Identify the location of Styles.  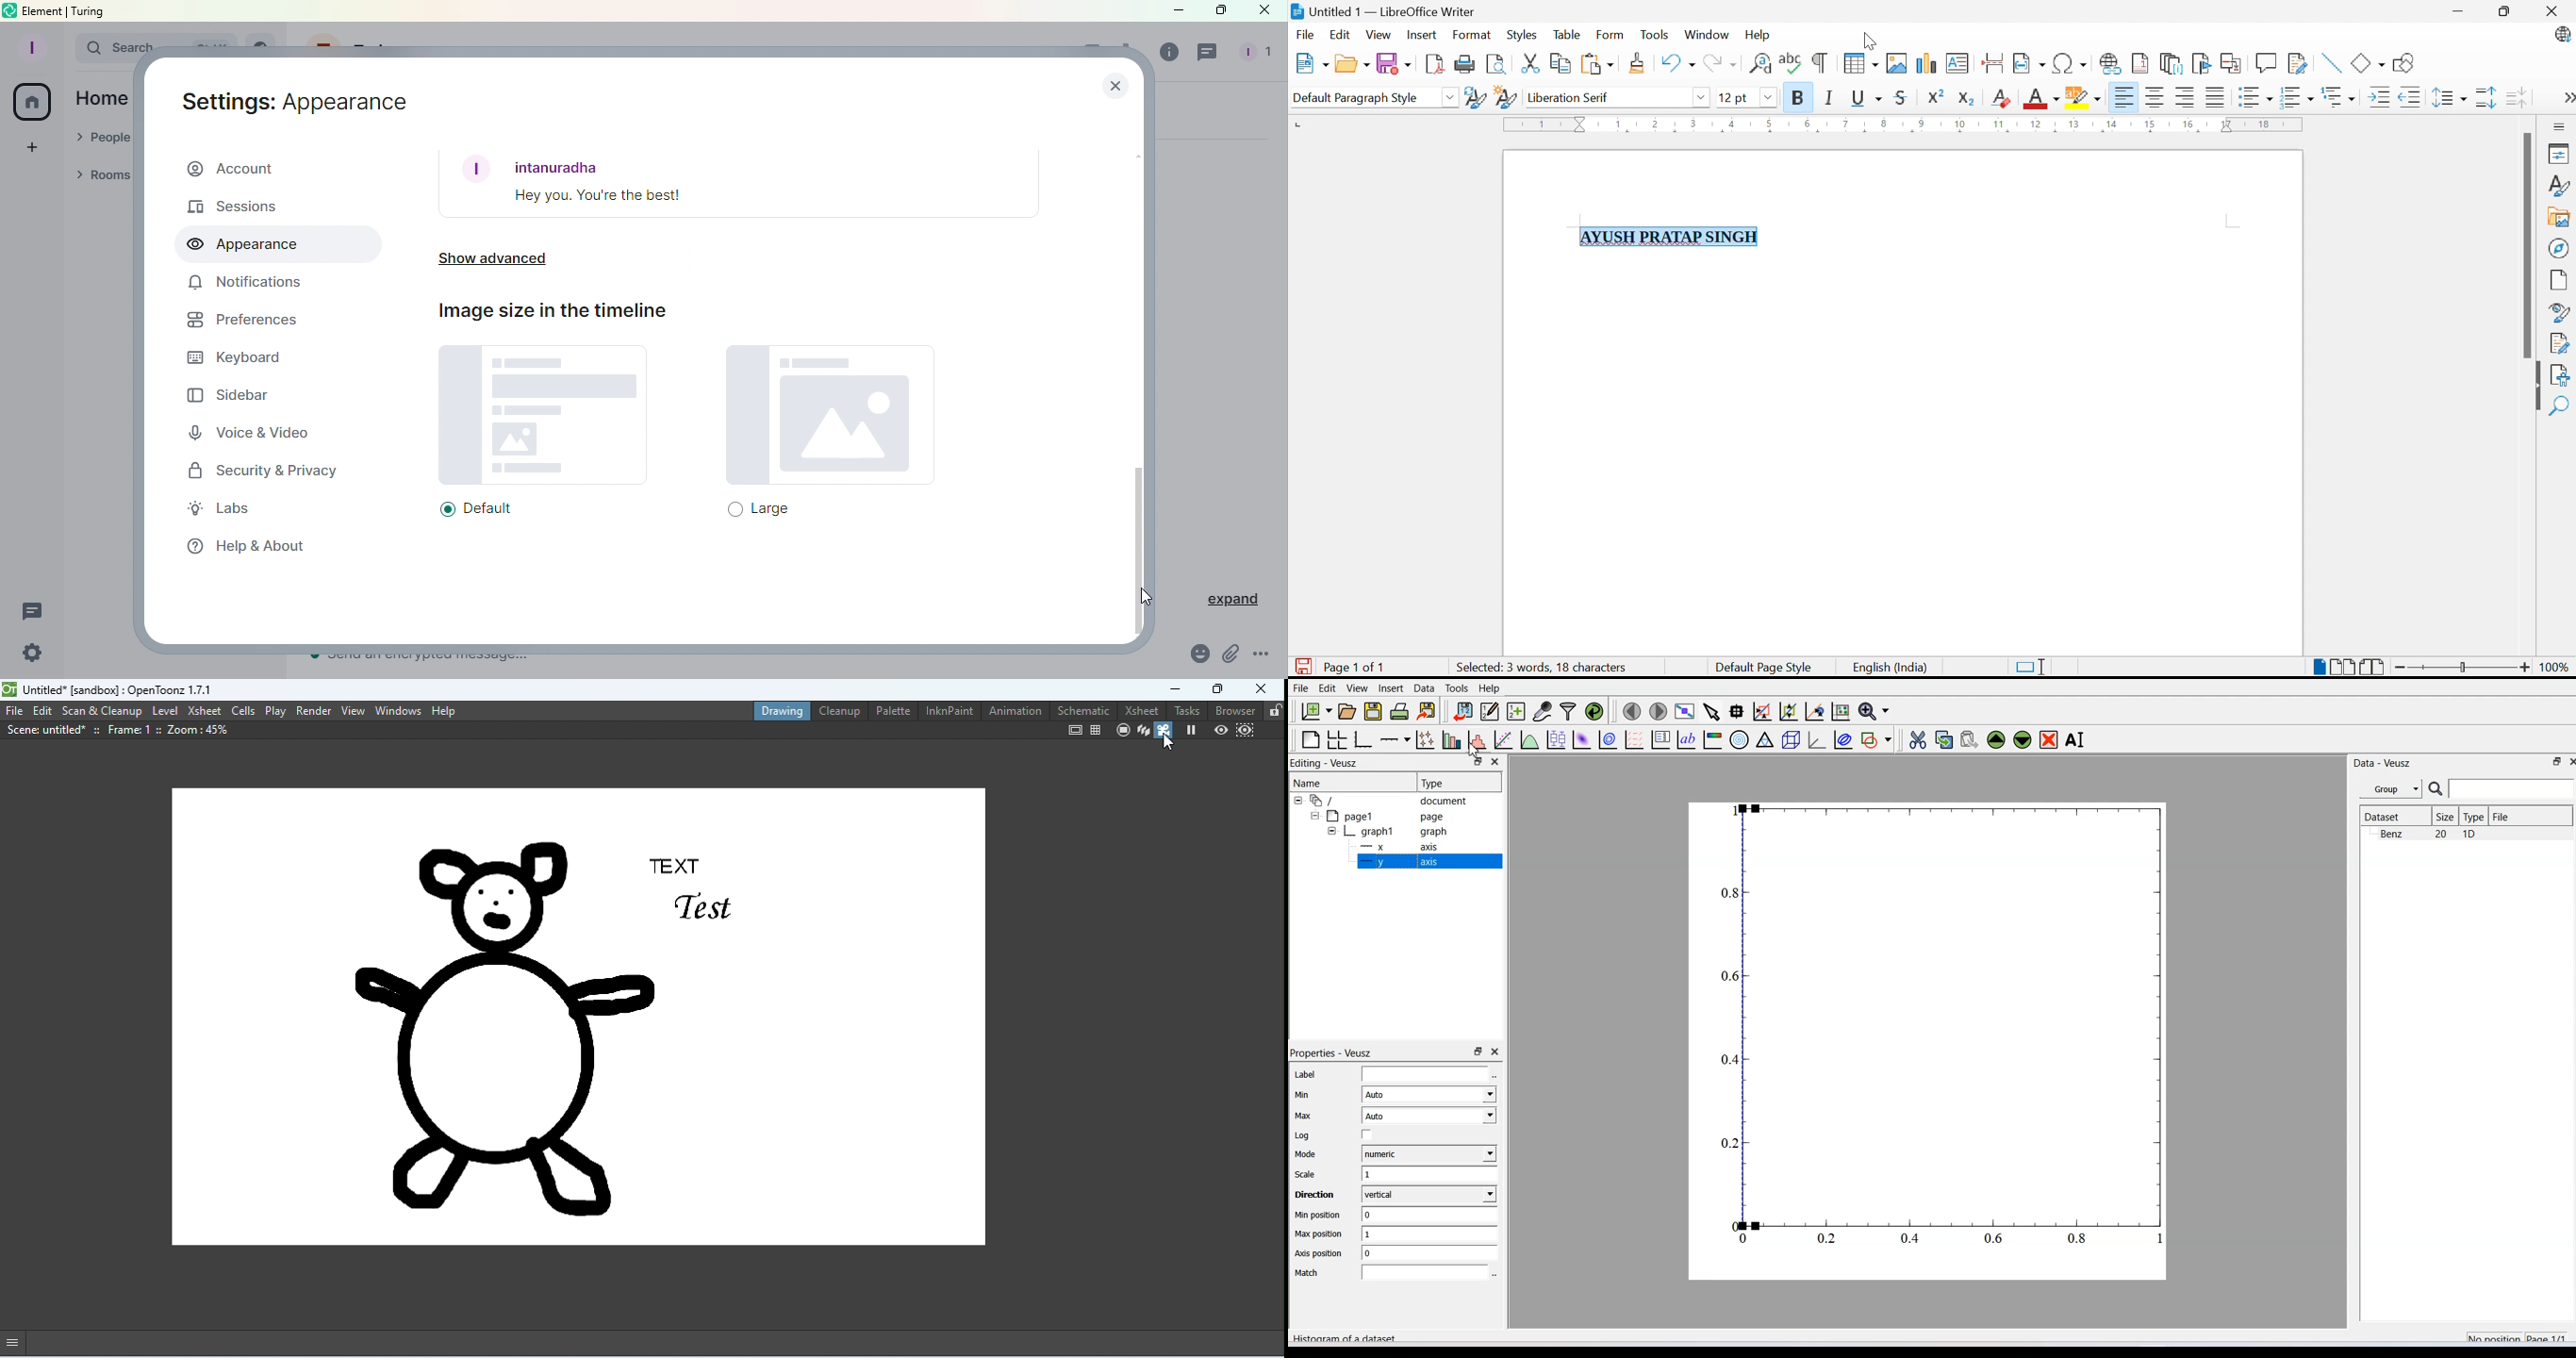
(1521, 36).